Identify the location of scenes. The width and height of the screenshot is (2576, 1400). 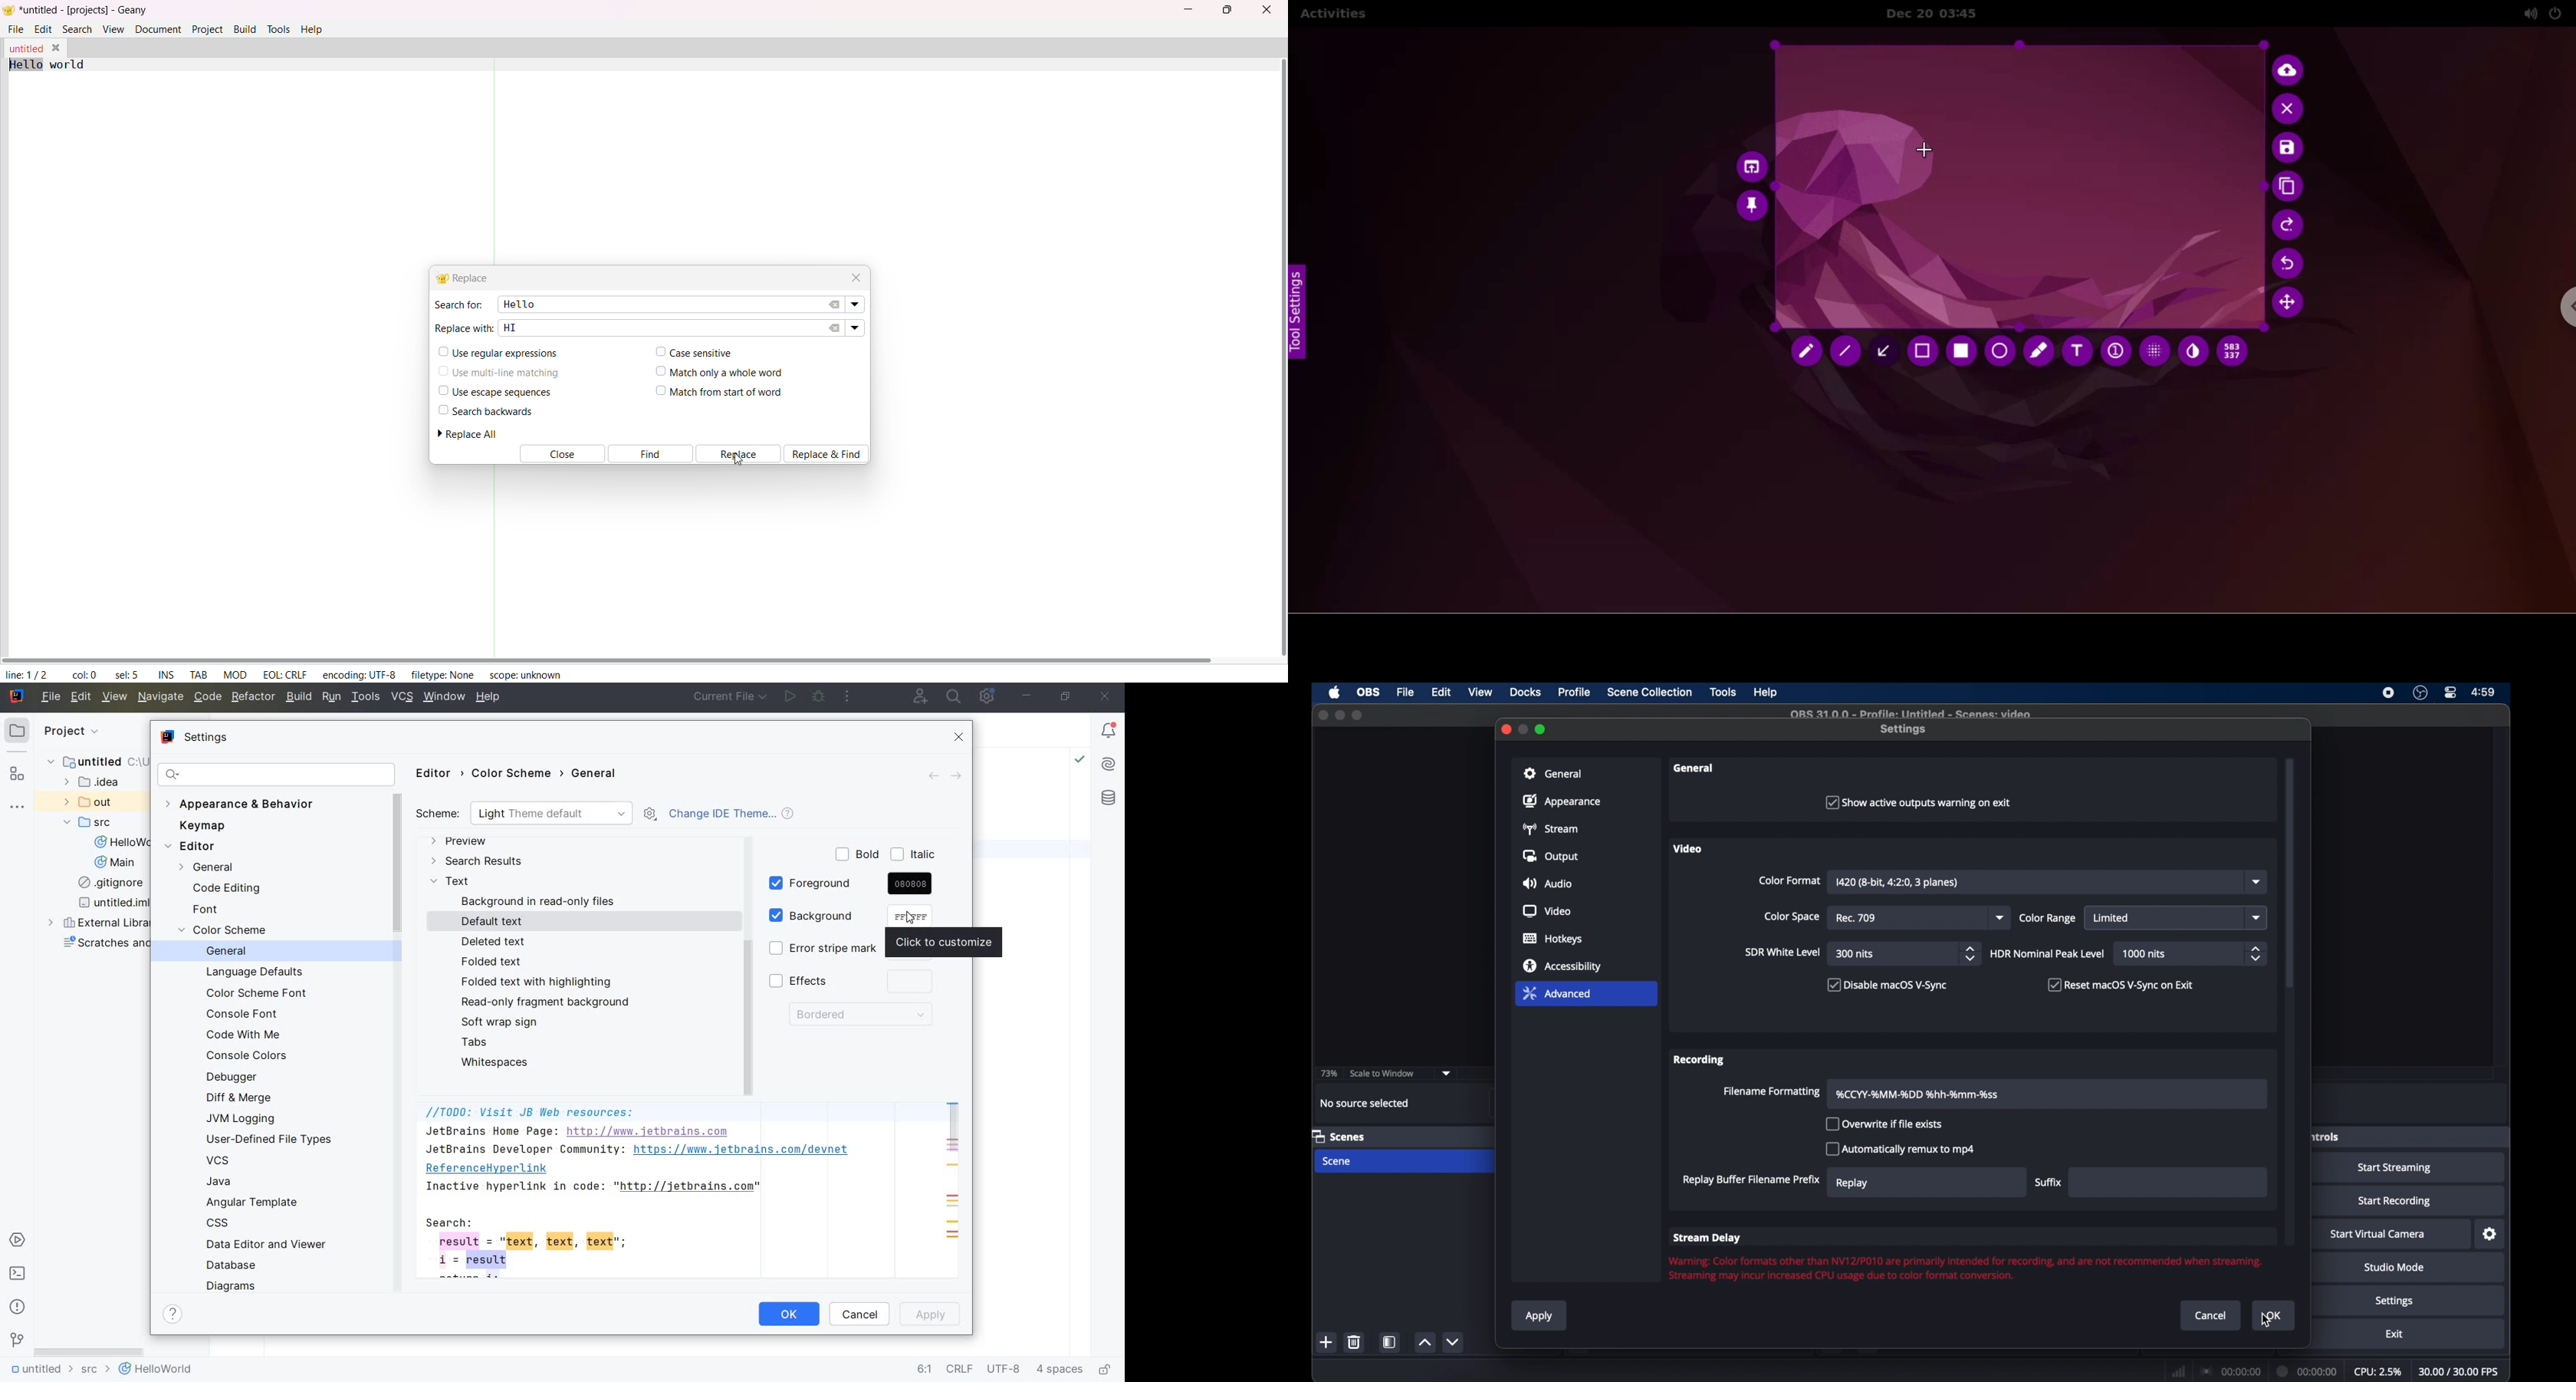
(1340, 1137).